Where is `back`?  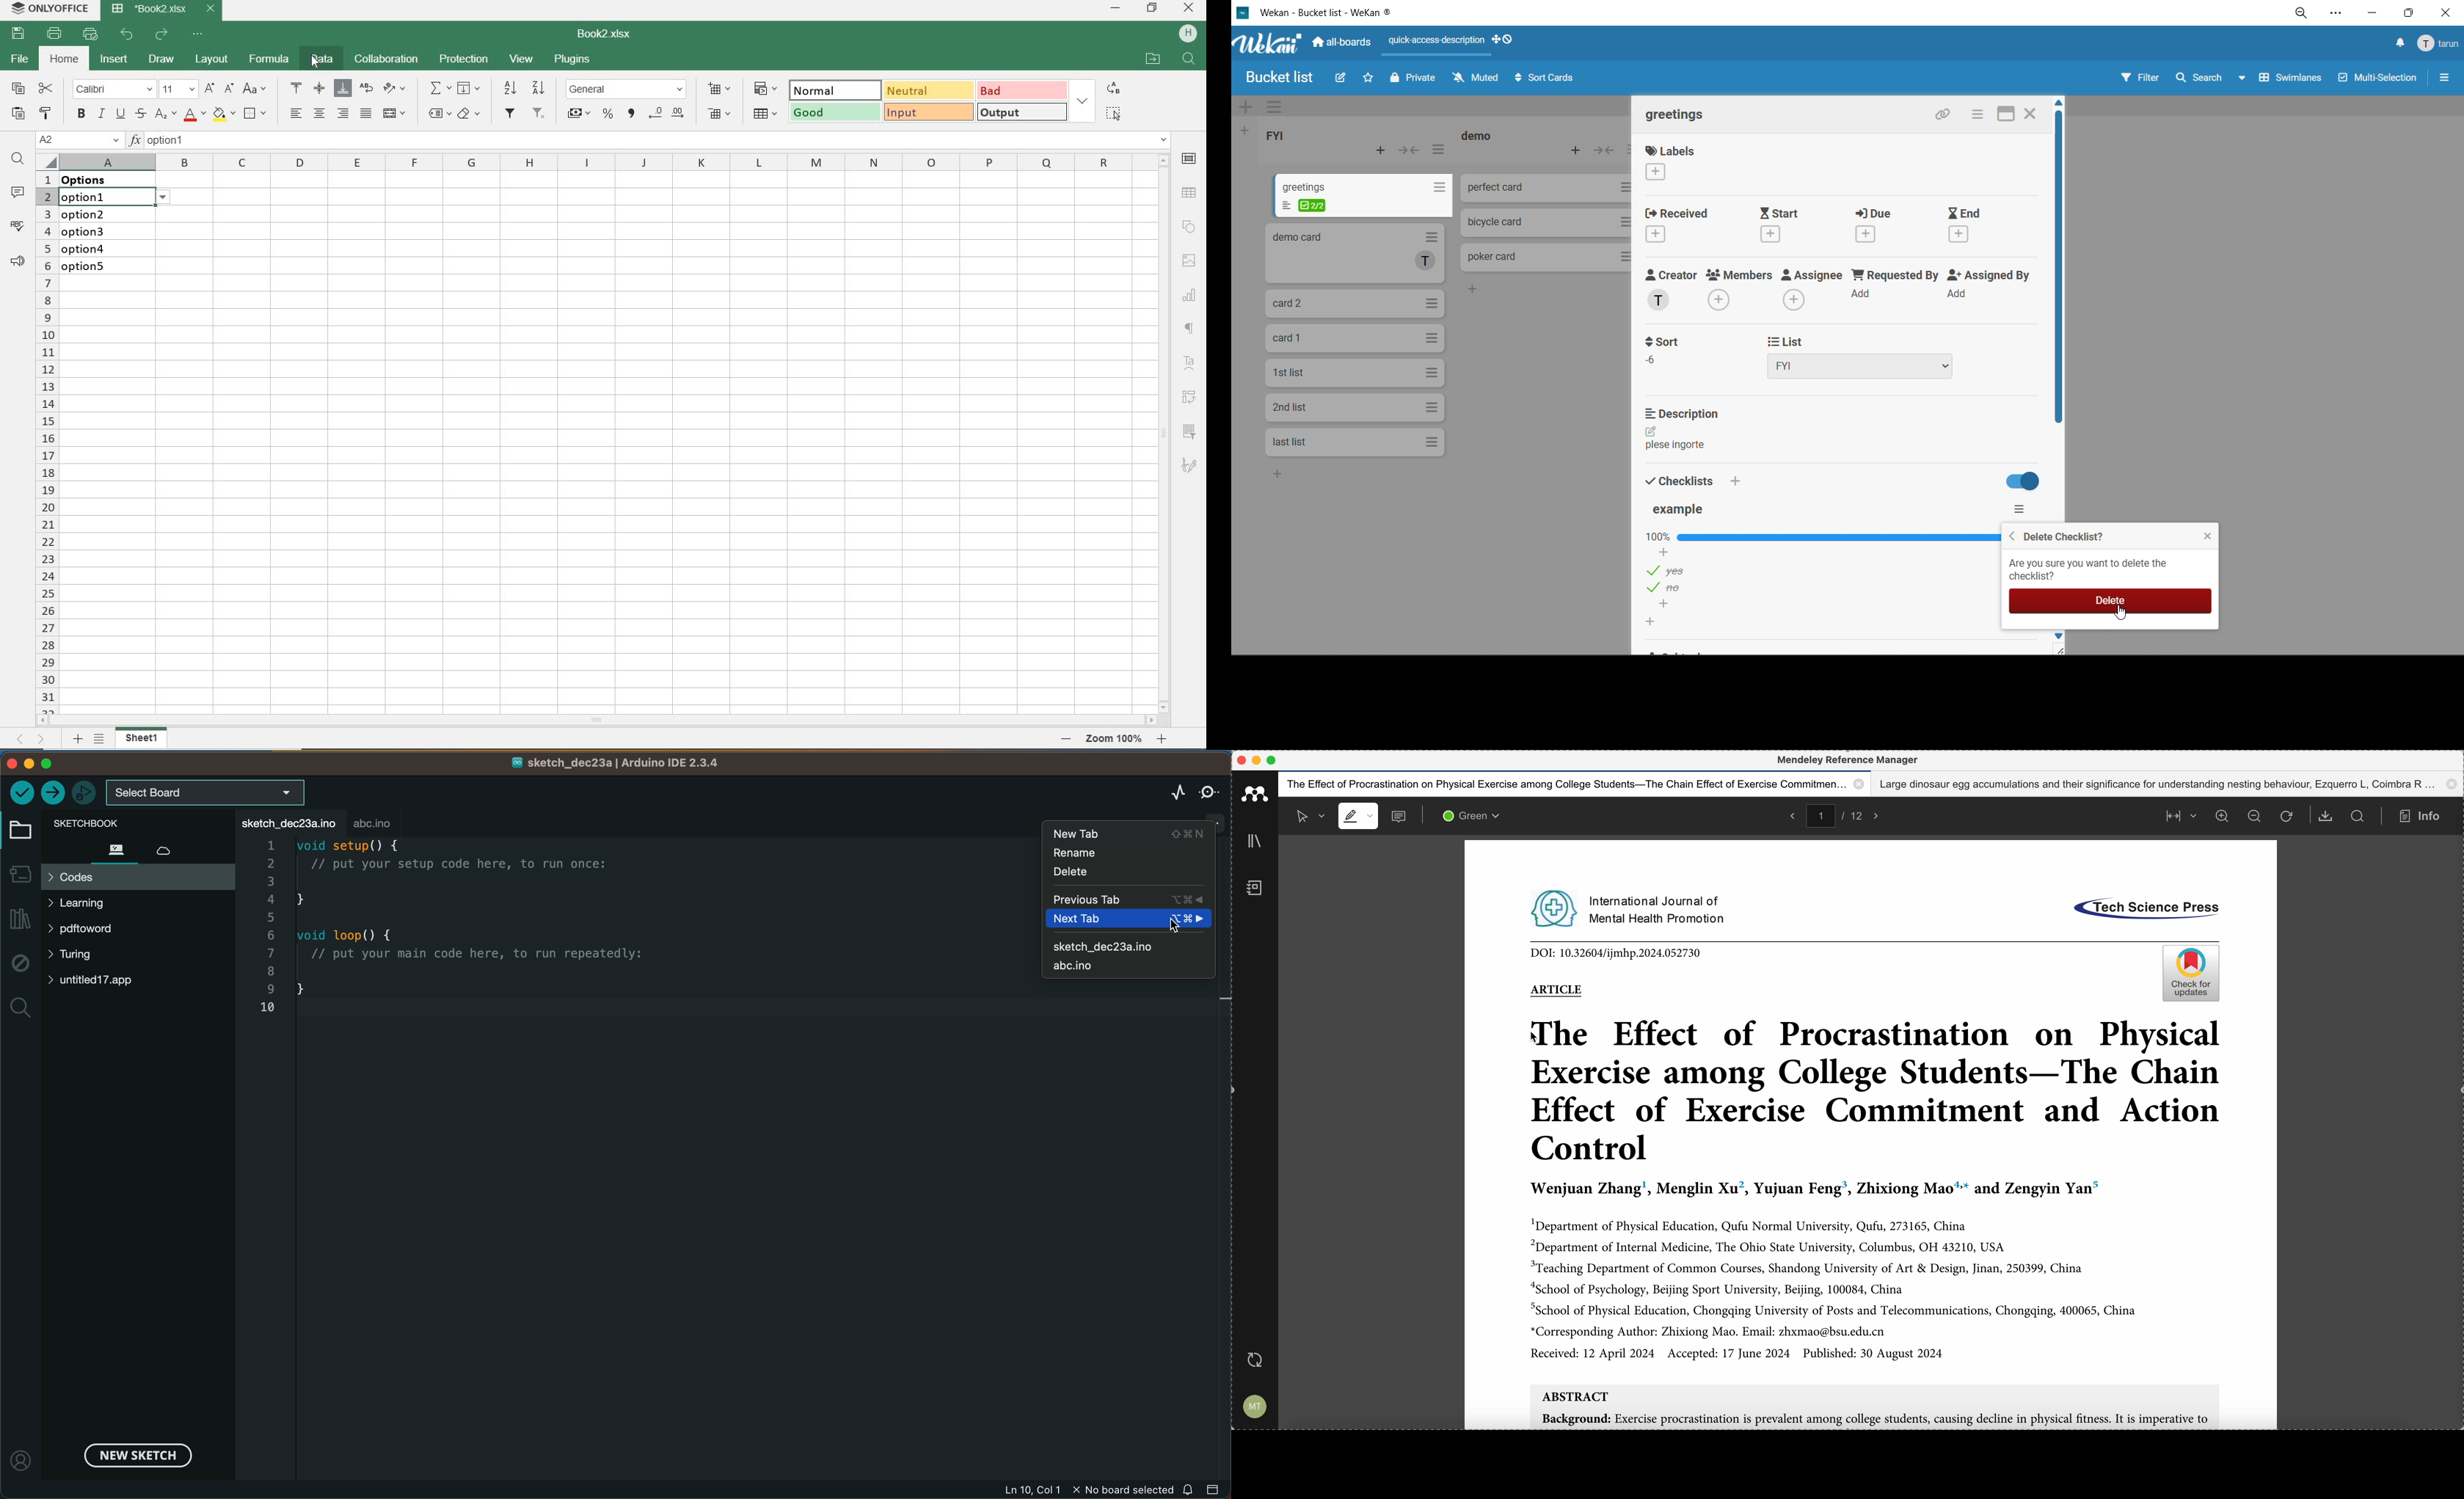
back is located at coordinates (1791, 815).